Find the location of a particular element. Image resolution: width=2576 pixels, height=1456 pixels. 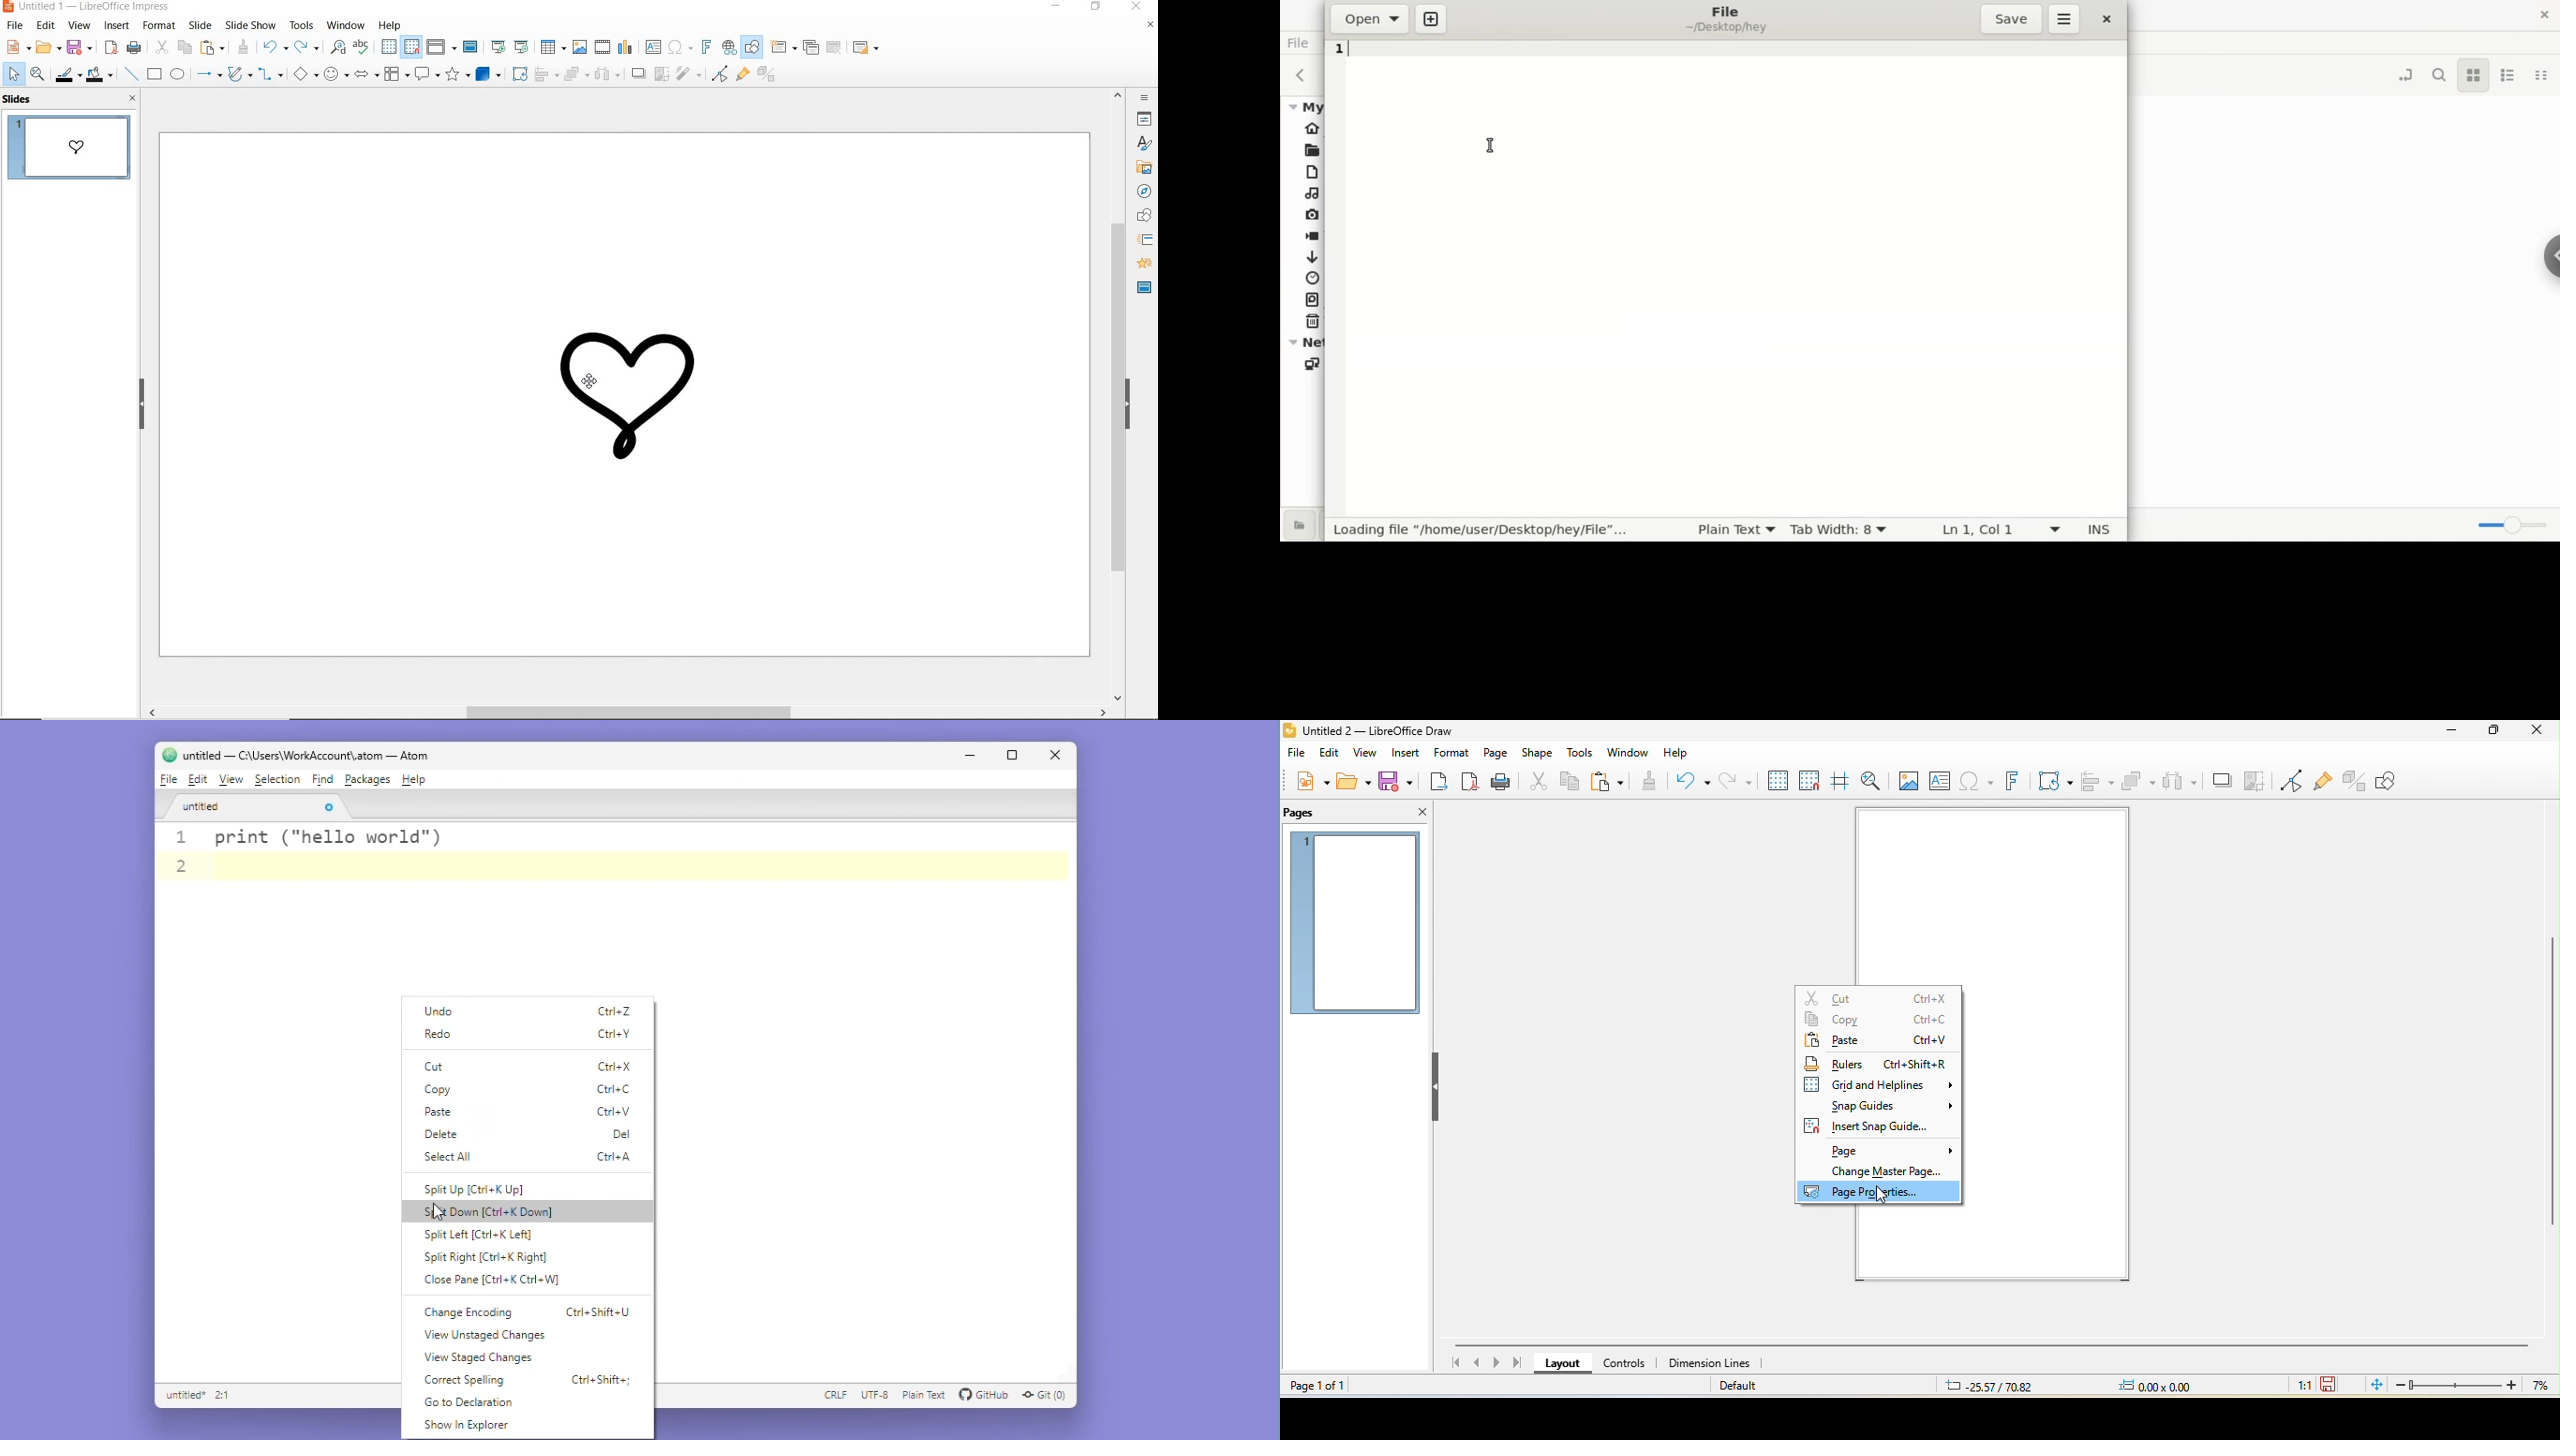

default is located at coordinates (1749, 1388).